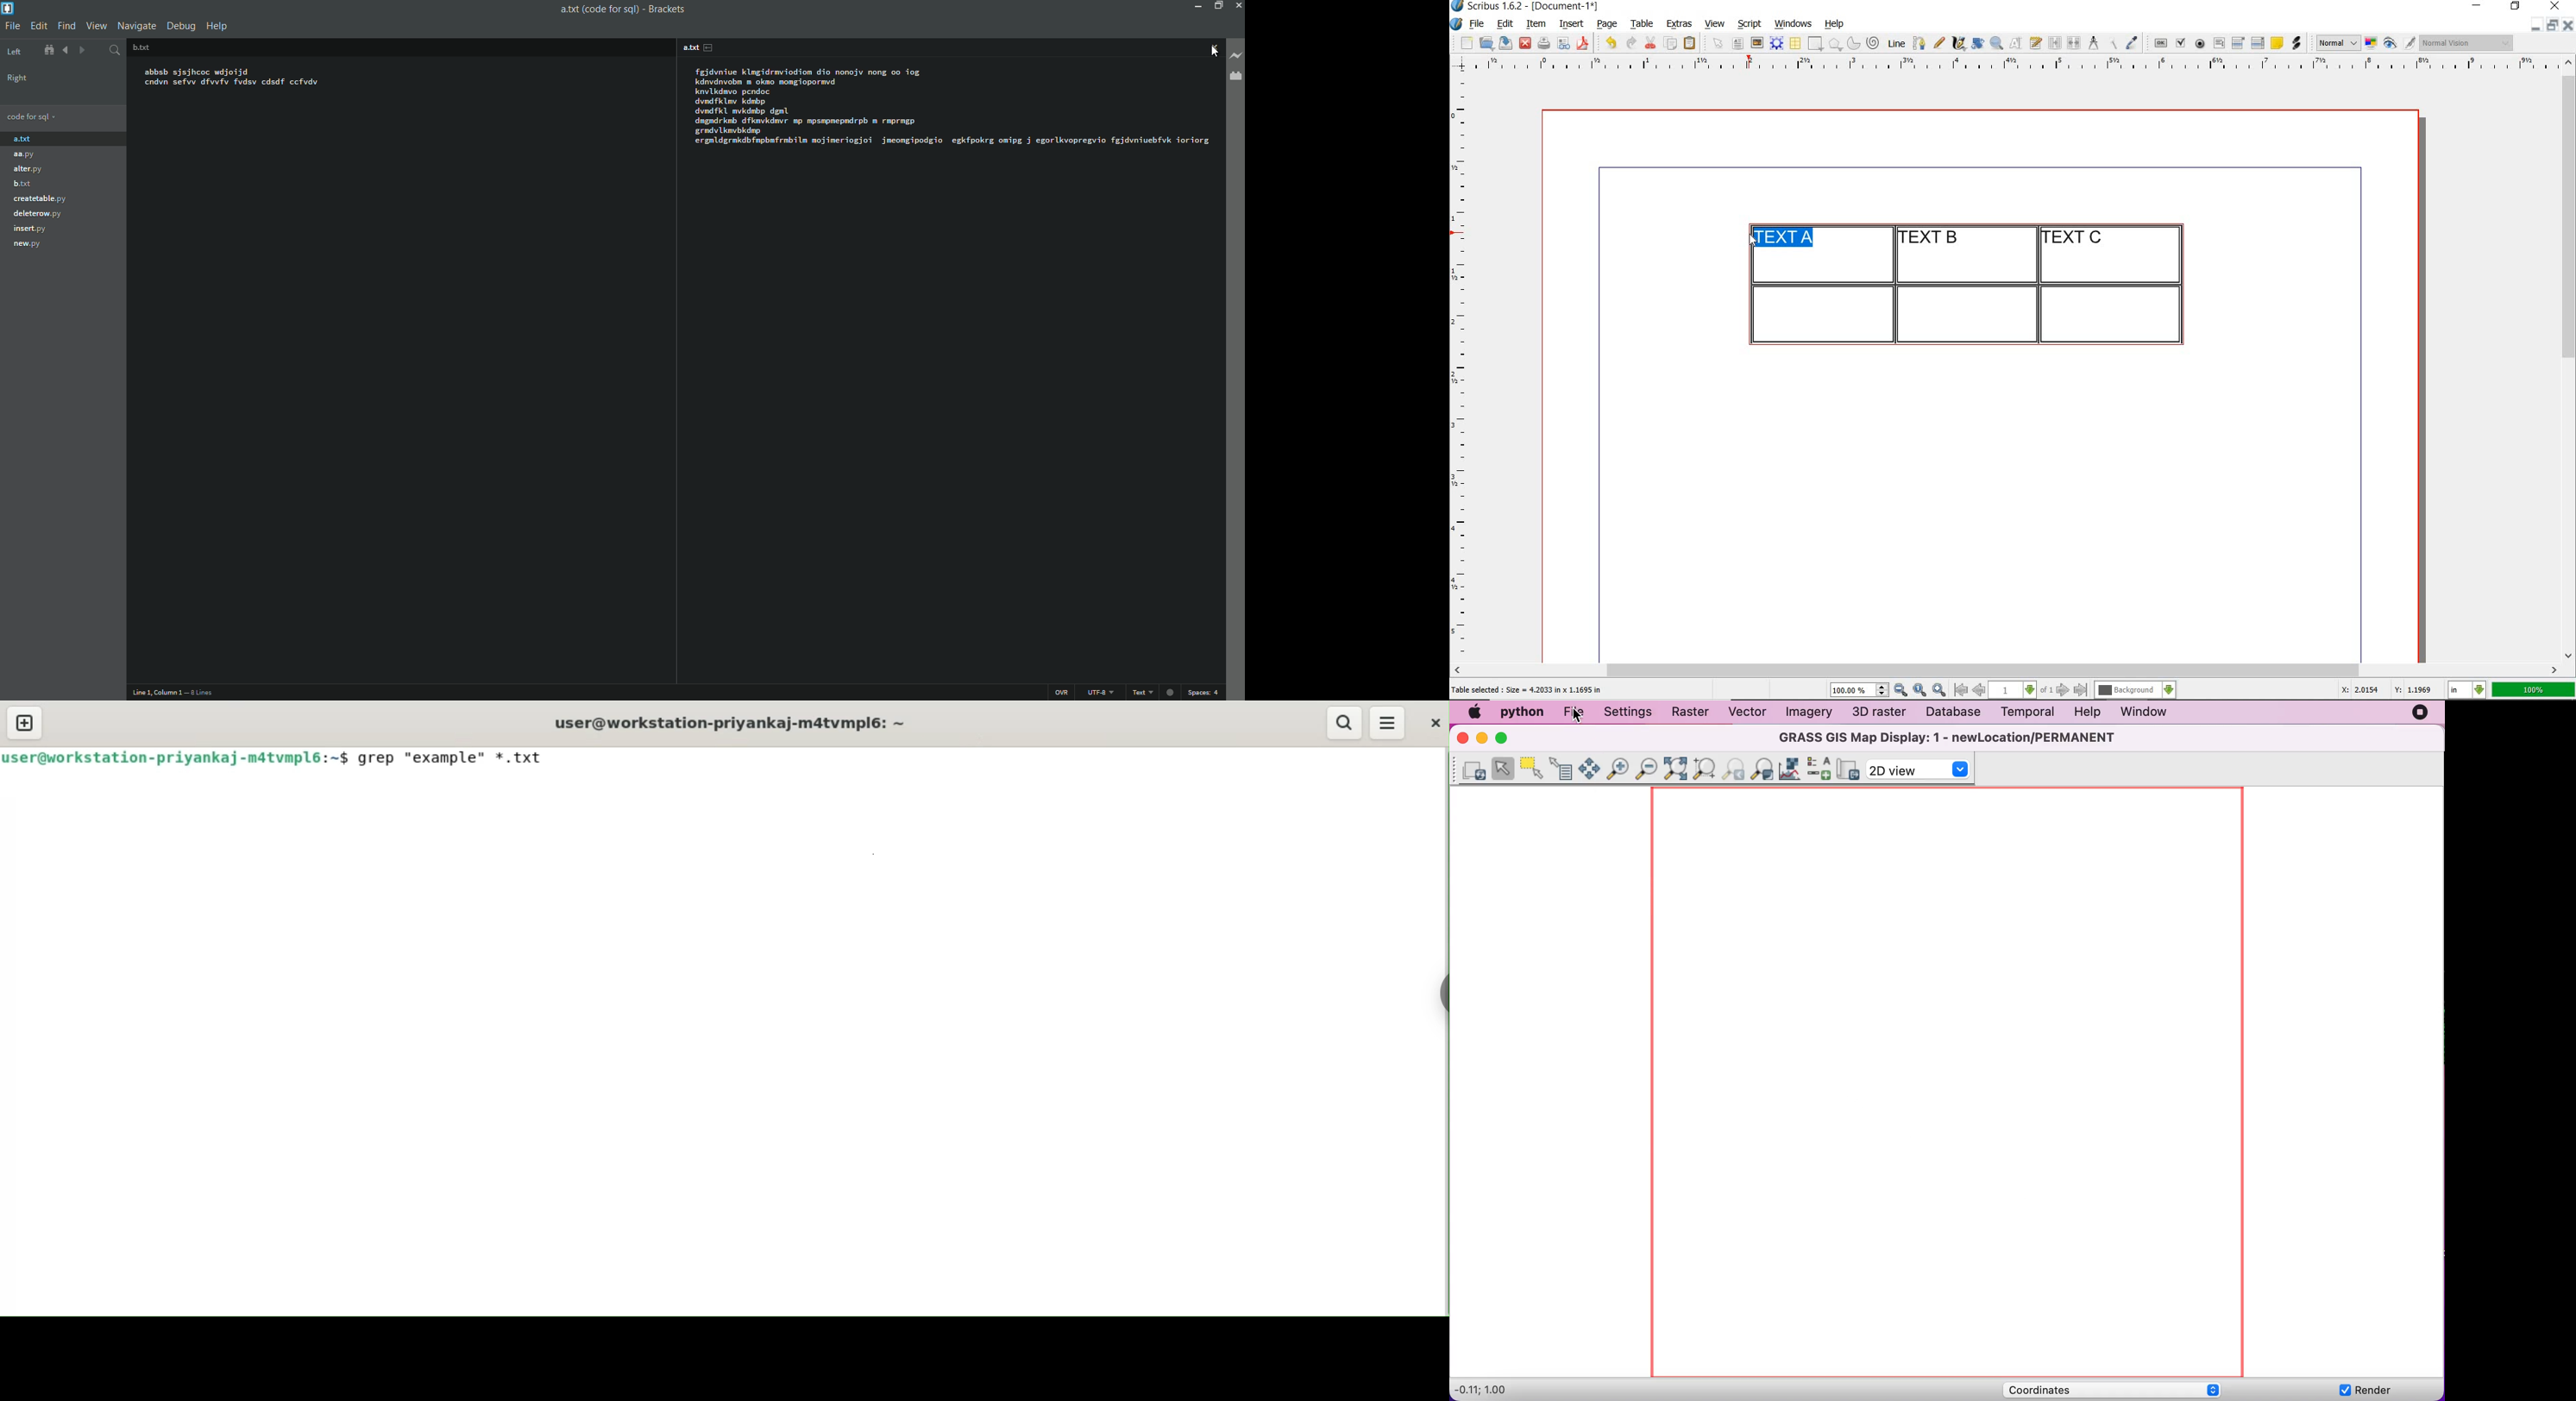 Image resolution: width=2576 pixels, height=1428 pixels. Describe the element at coordinates (45, 198) in the screenshot. I see `createtable.py` at that location.